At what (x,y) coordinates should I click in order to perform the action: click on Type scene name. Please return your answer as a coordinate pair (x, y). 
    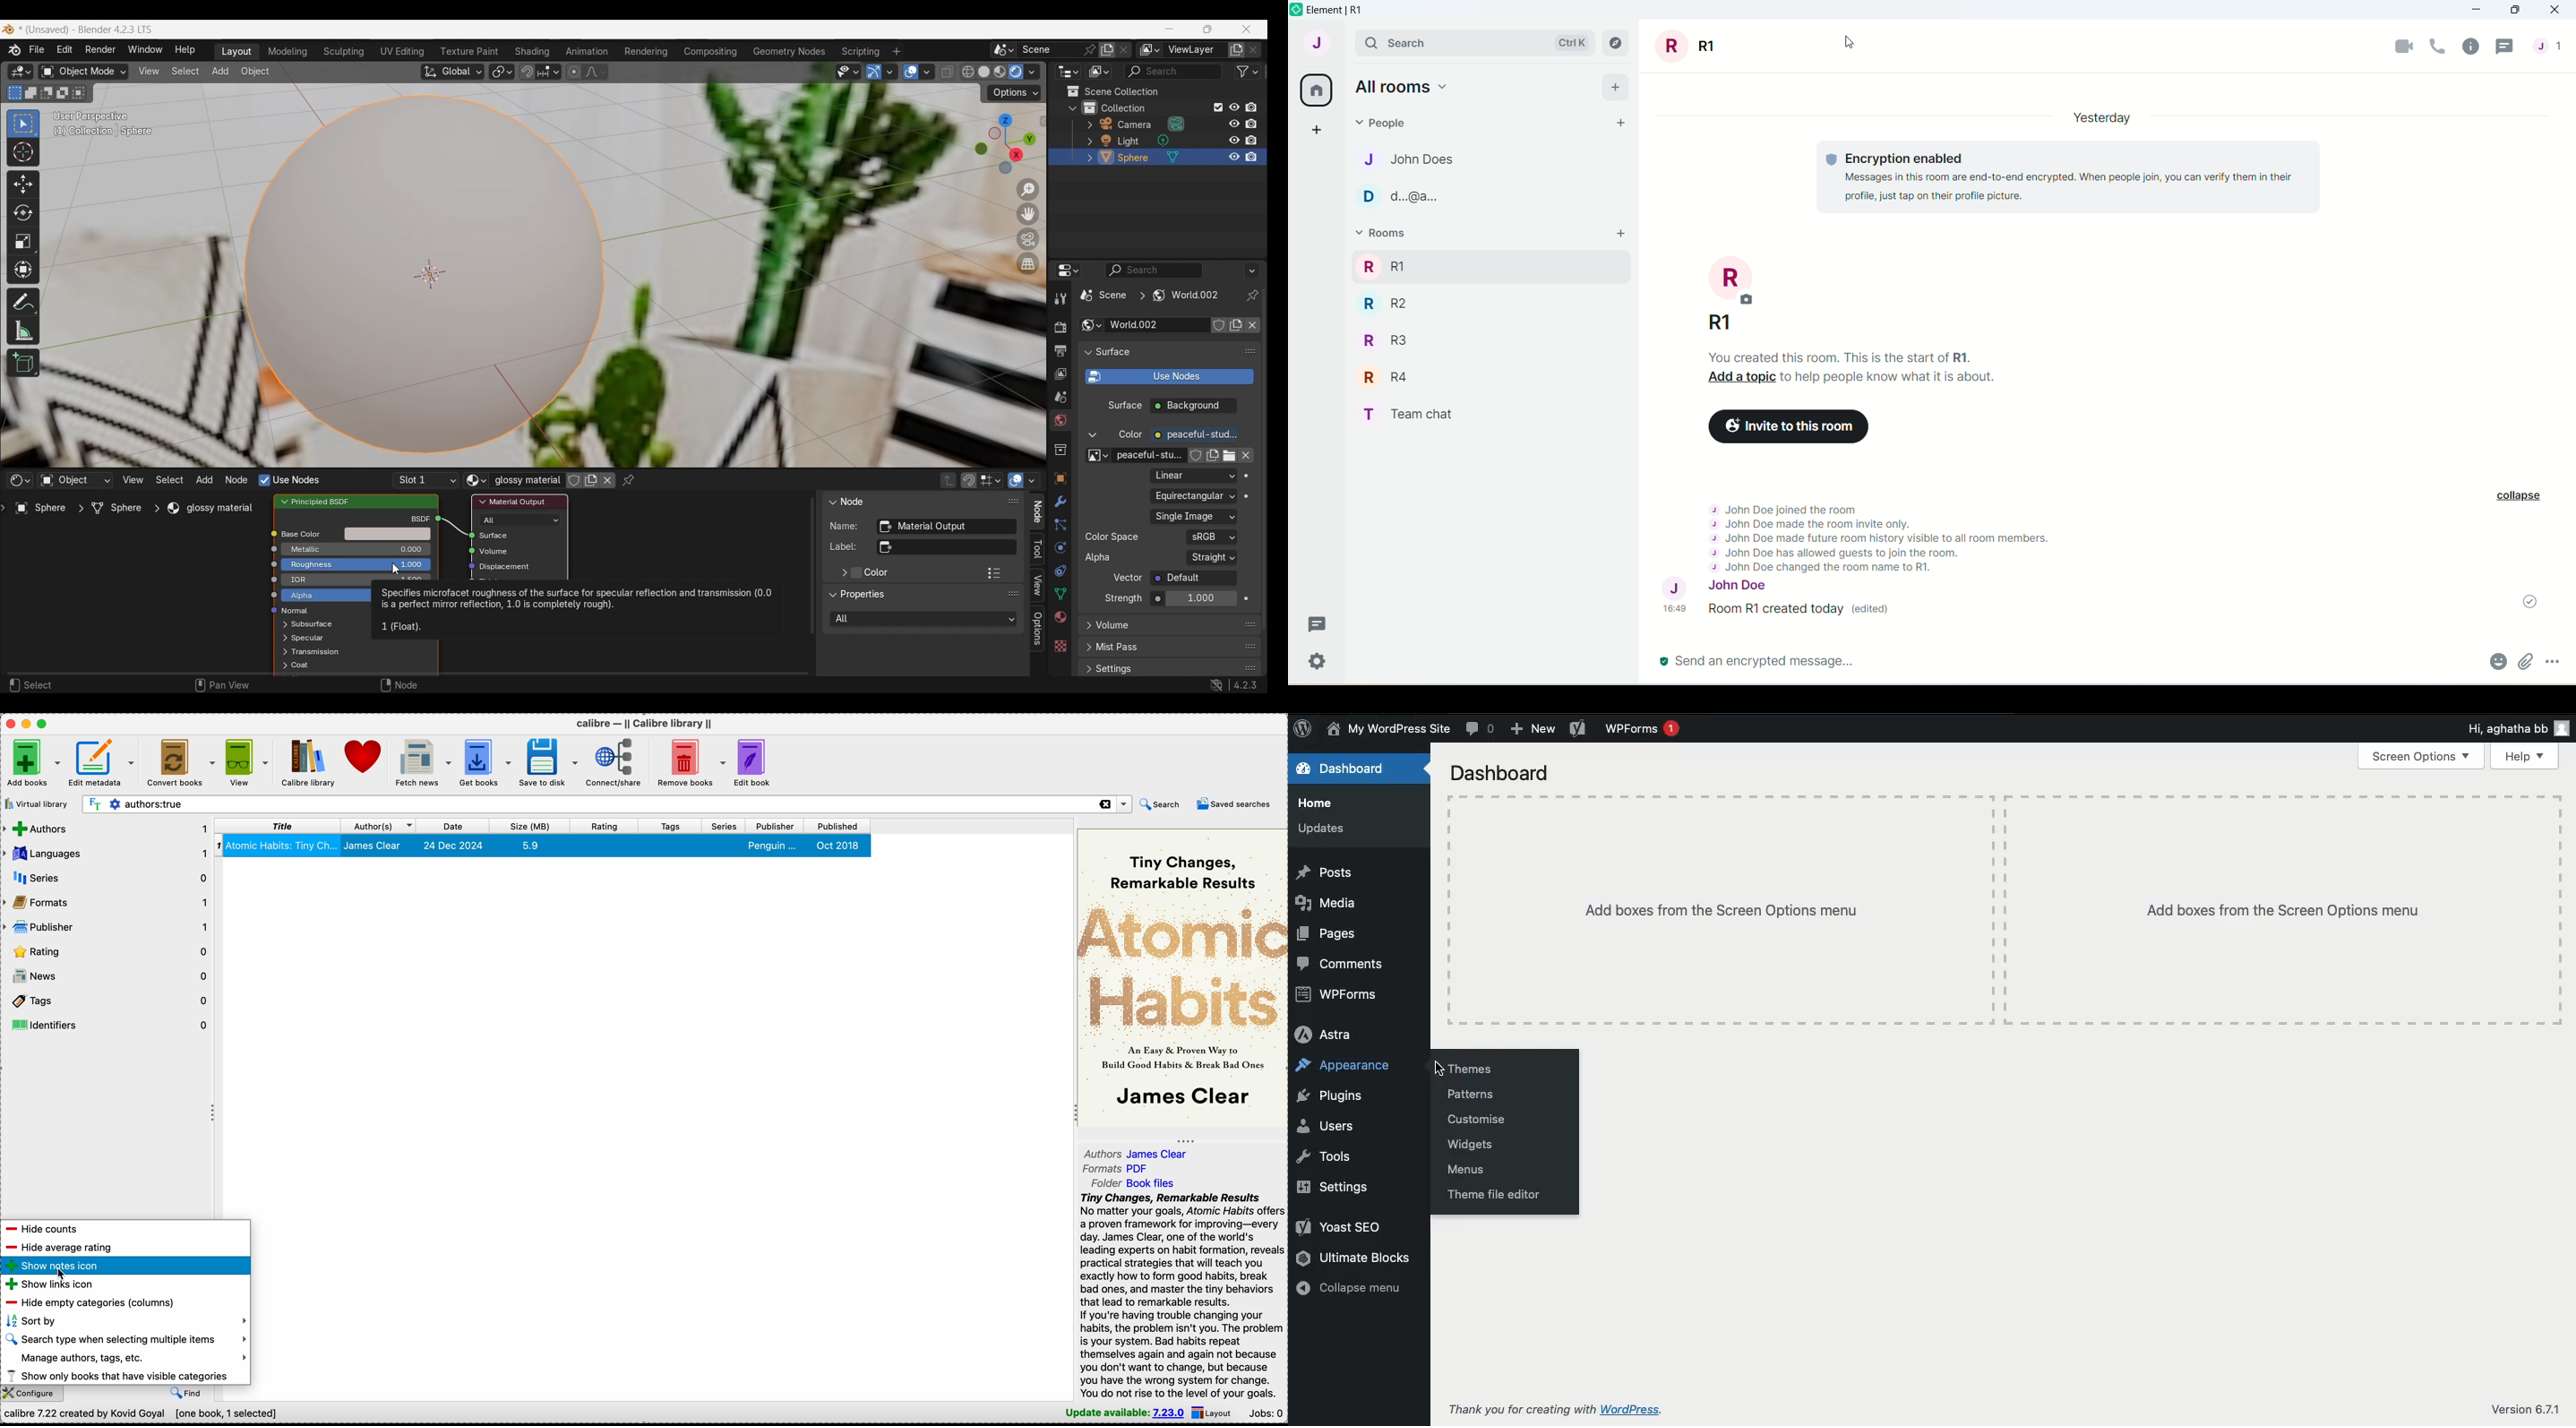
    Looking at the image, I should click on (1047, 50).